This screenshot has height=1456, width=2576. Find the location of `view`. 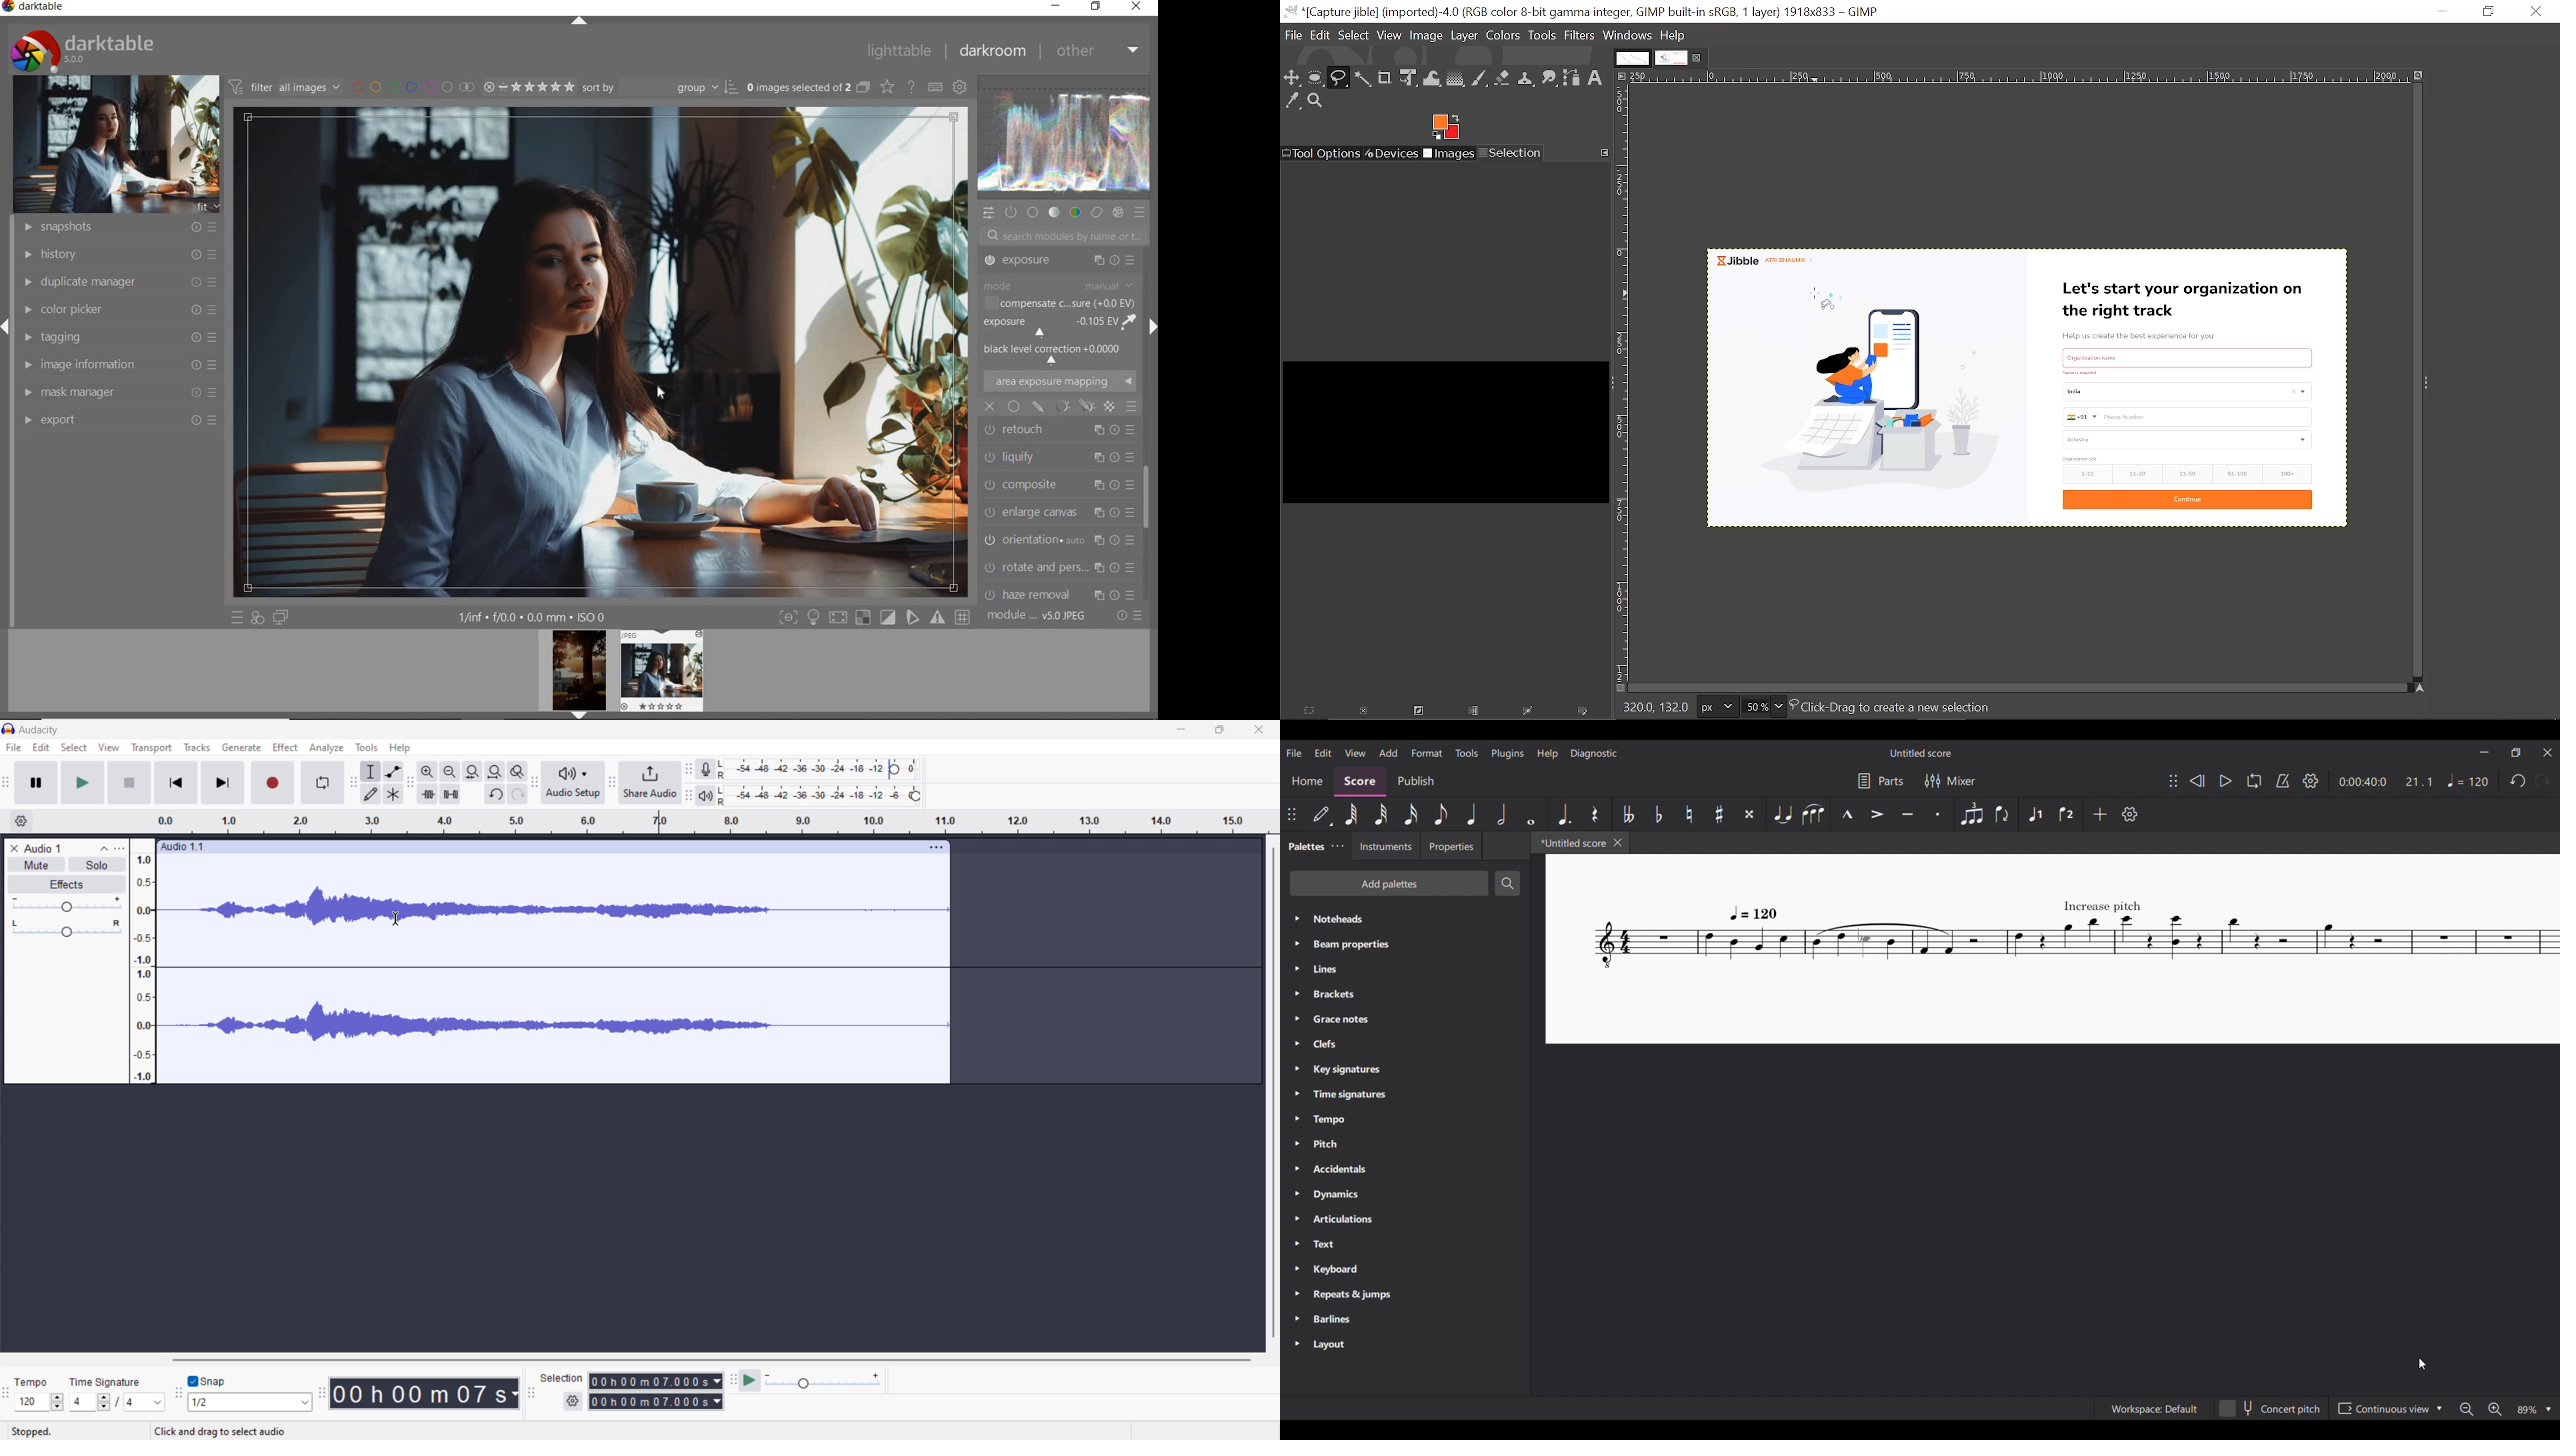

view is located at coordinates (109, 747).